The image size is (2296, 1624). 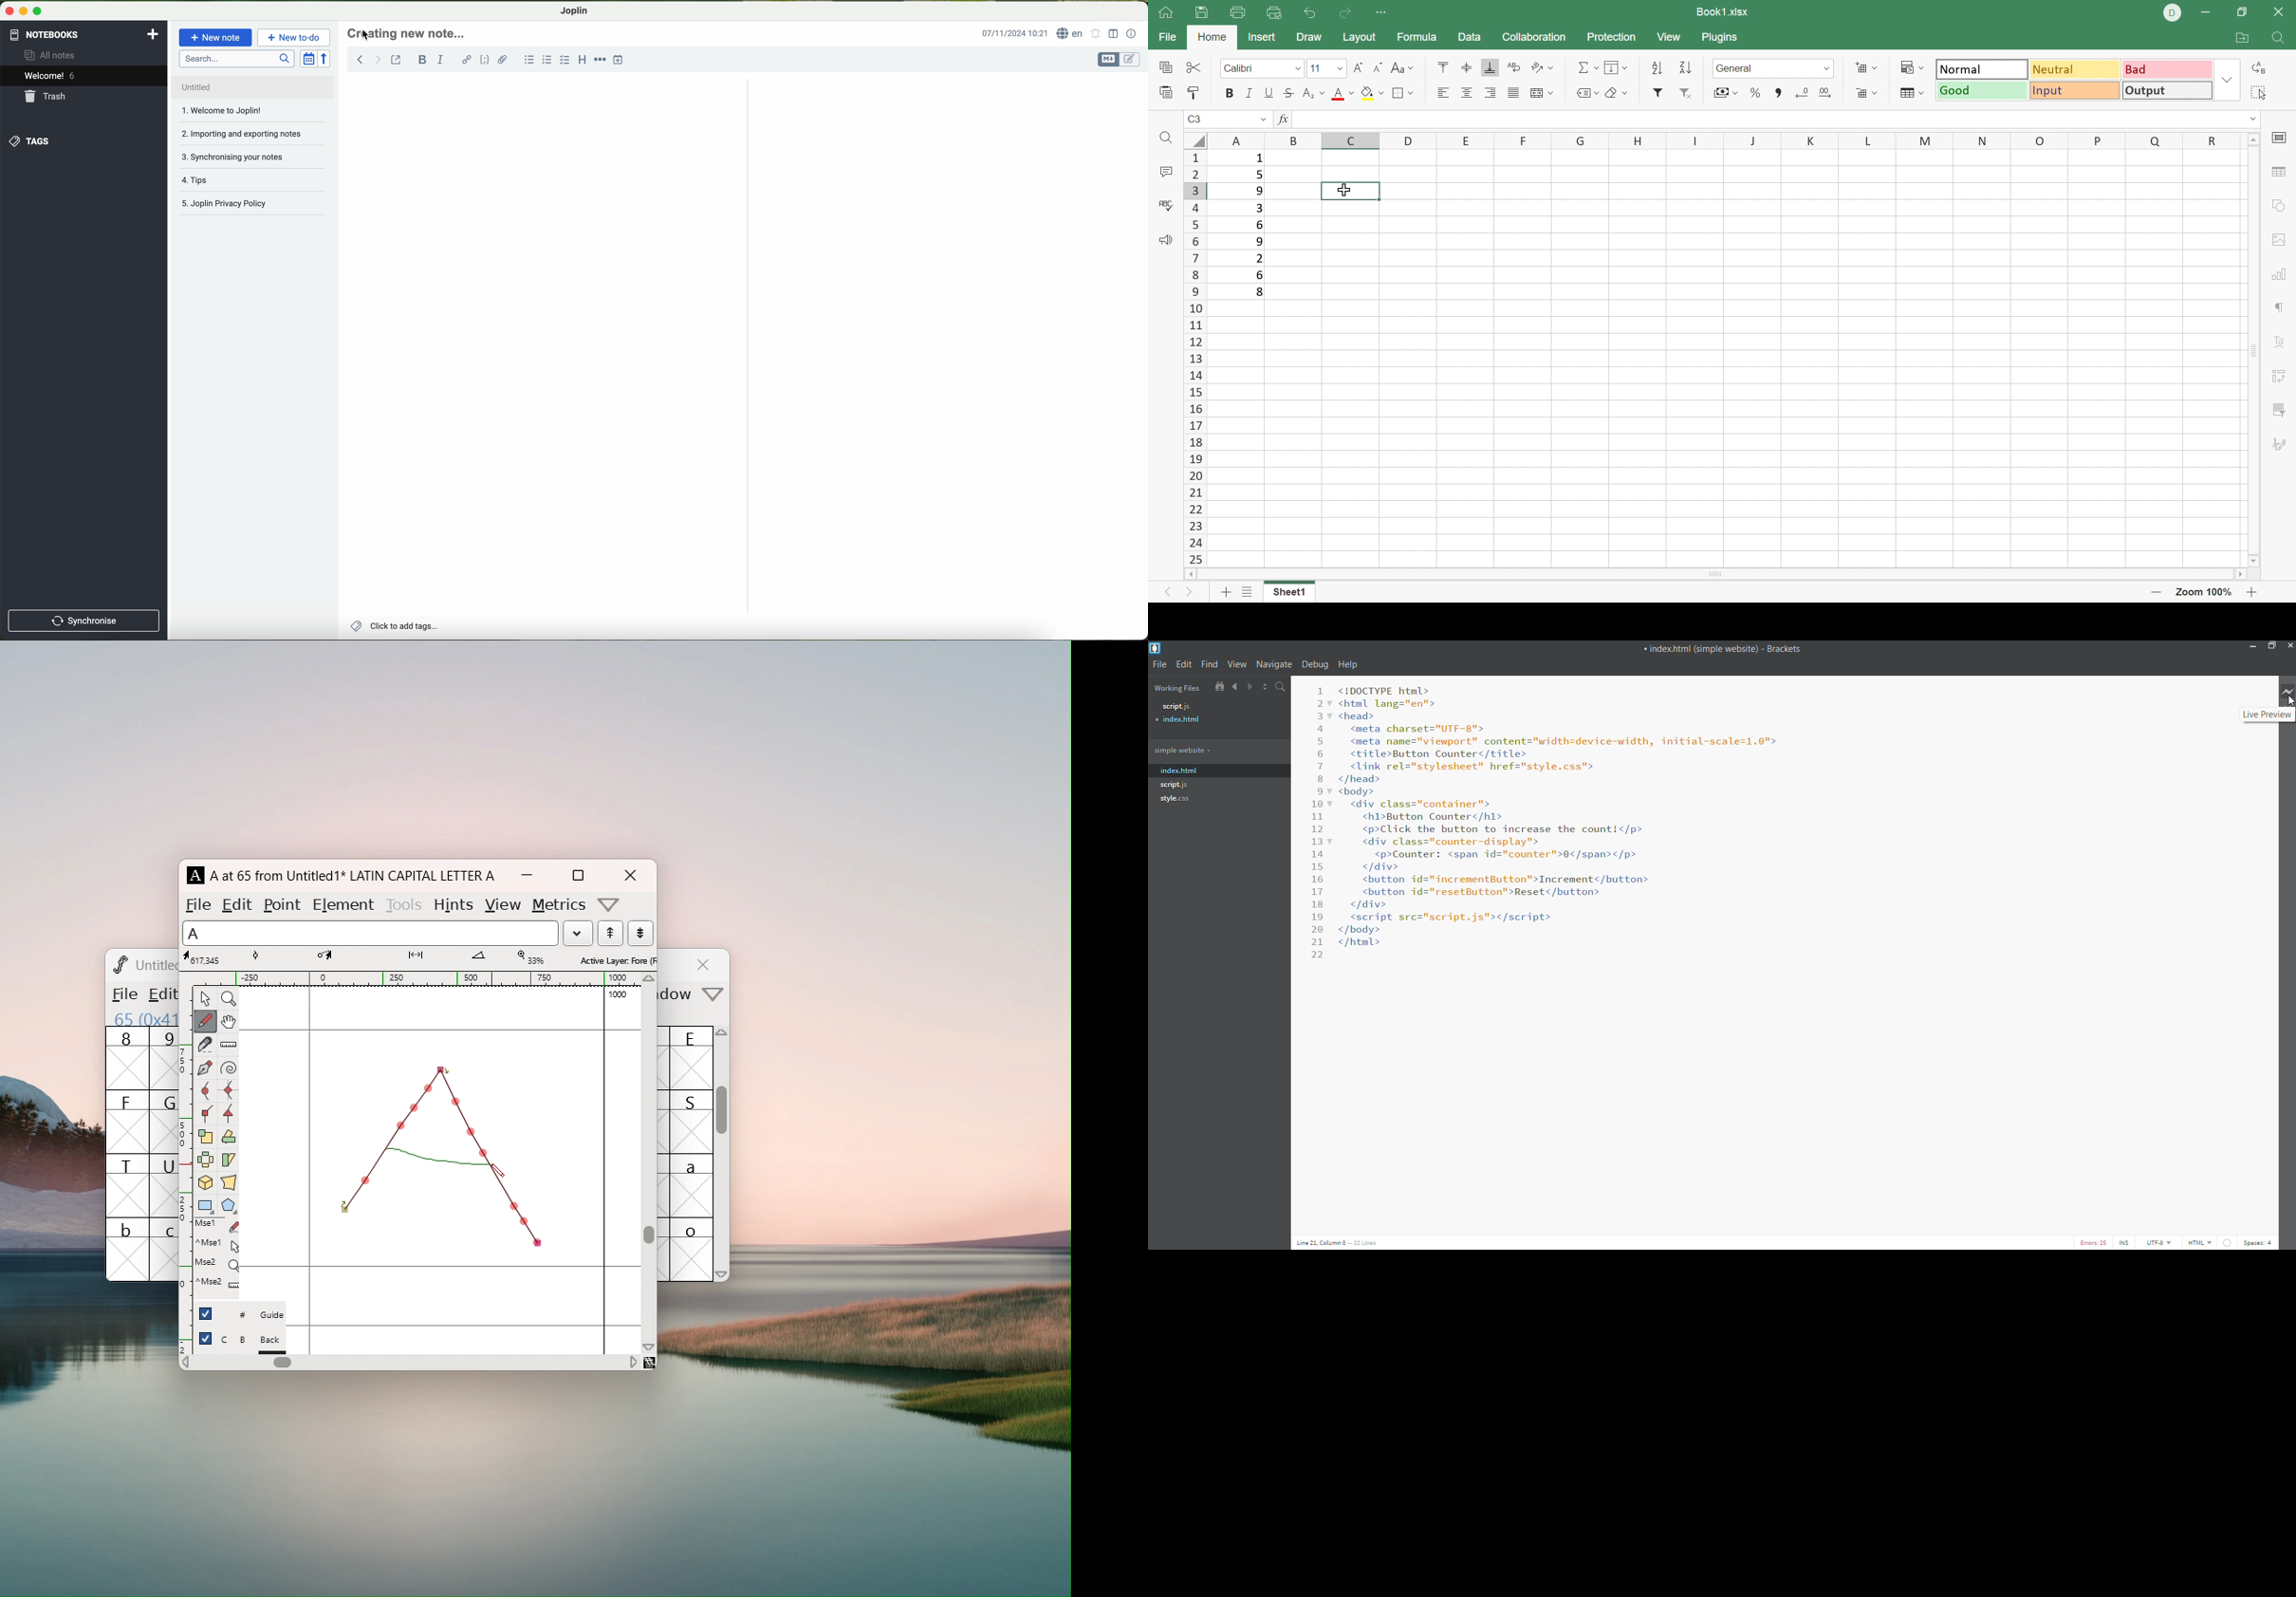 I want to click on forward, so click(x=378, y=59).